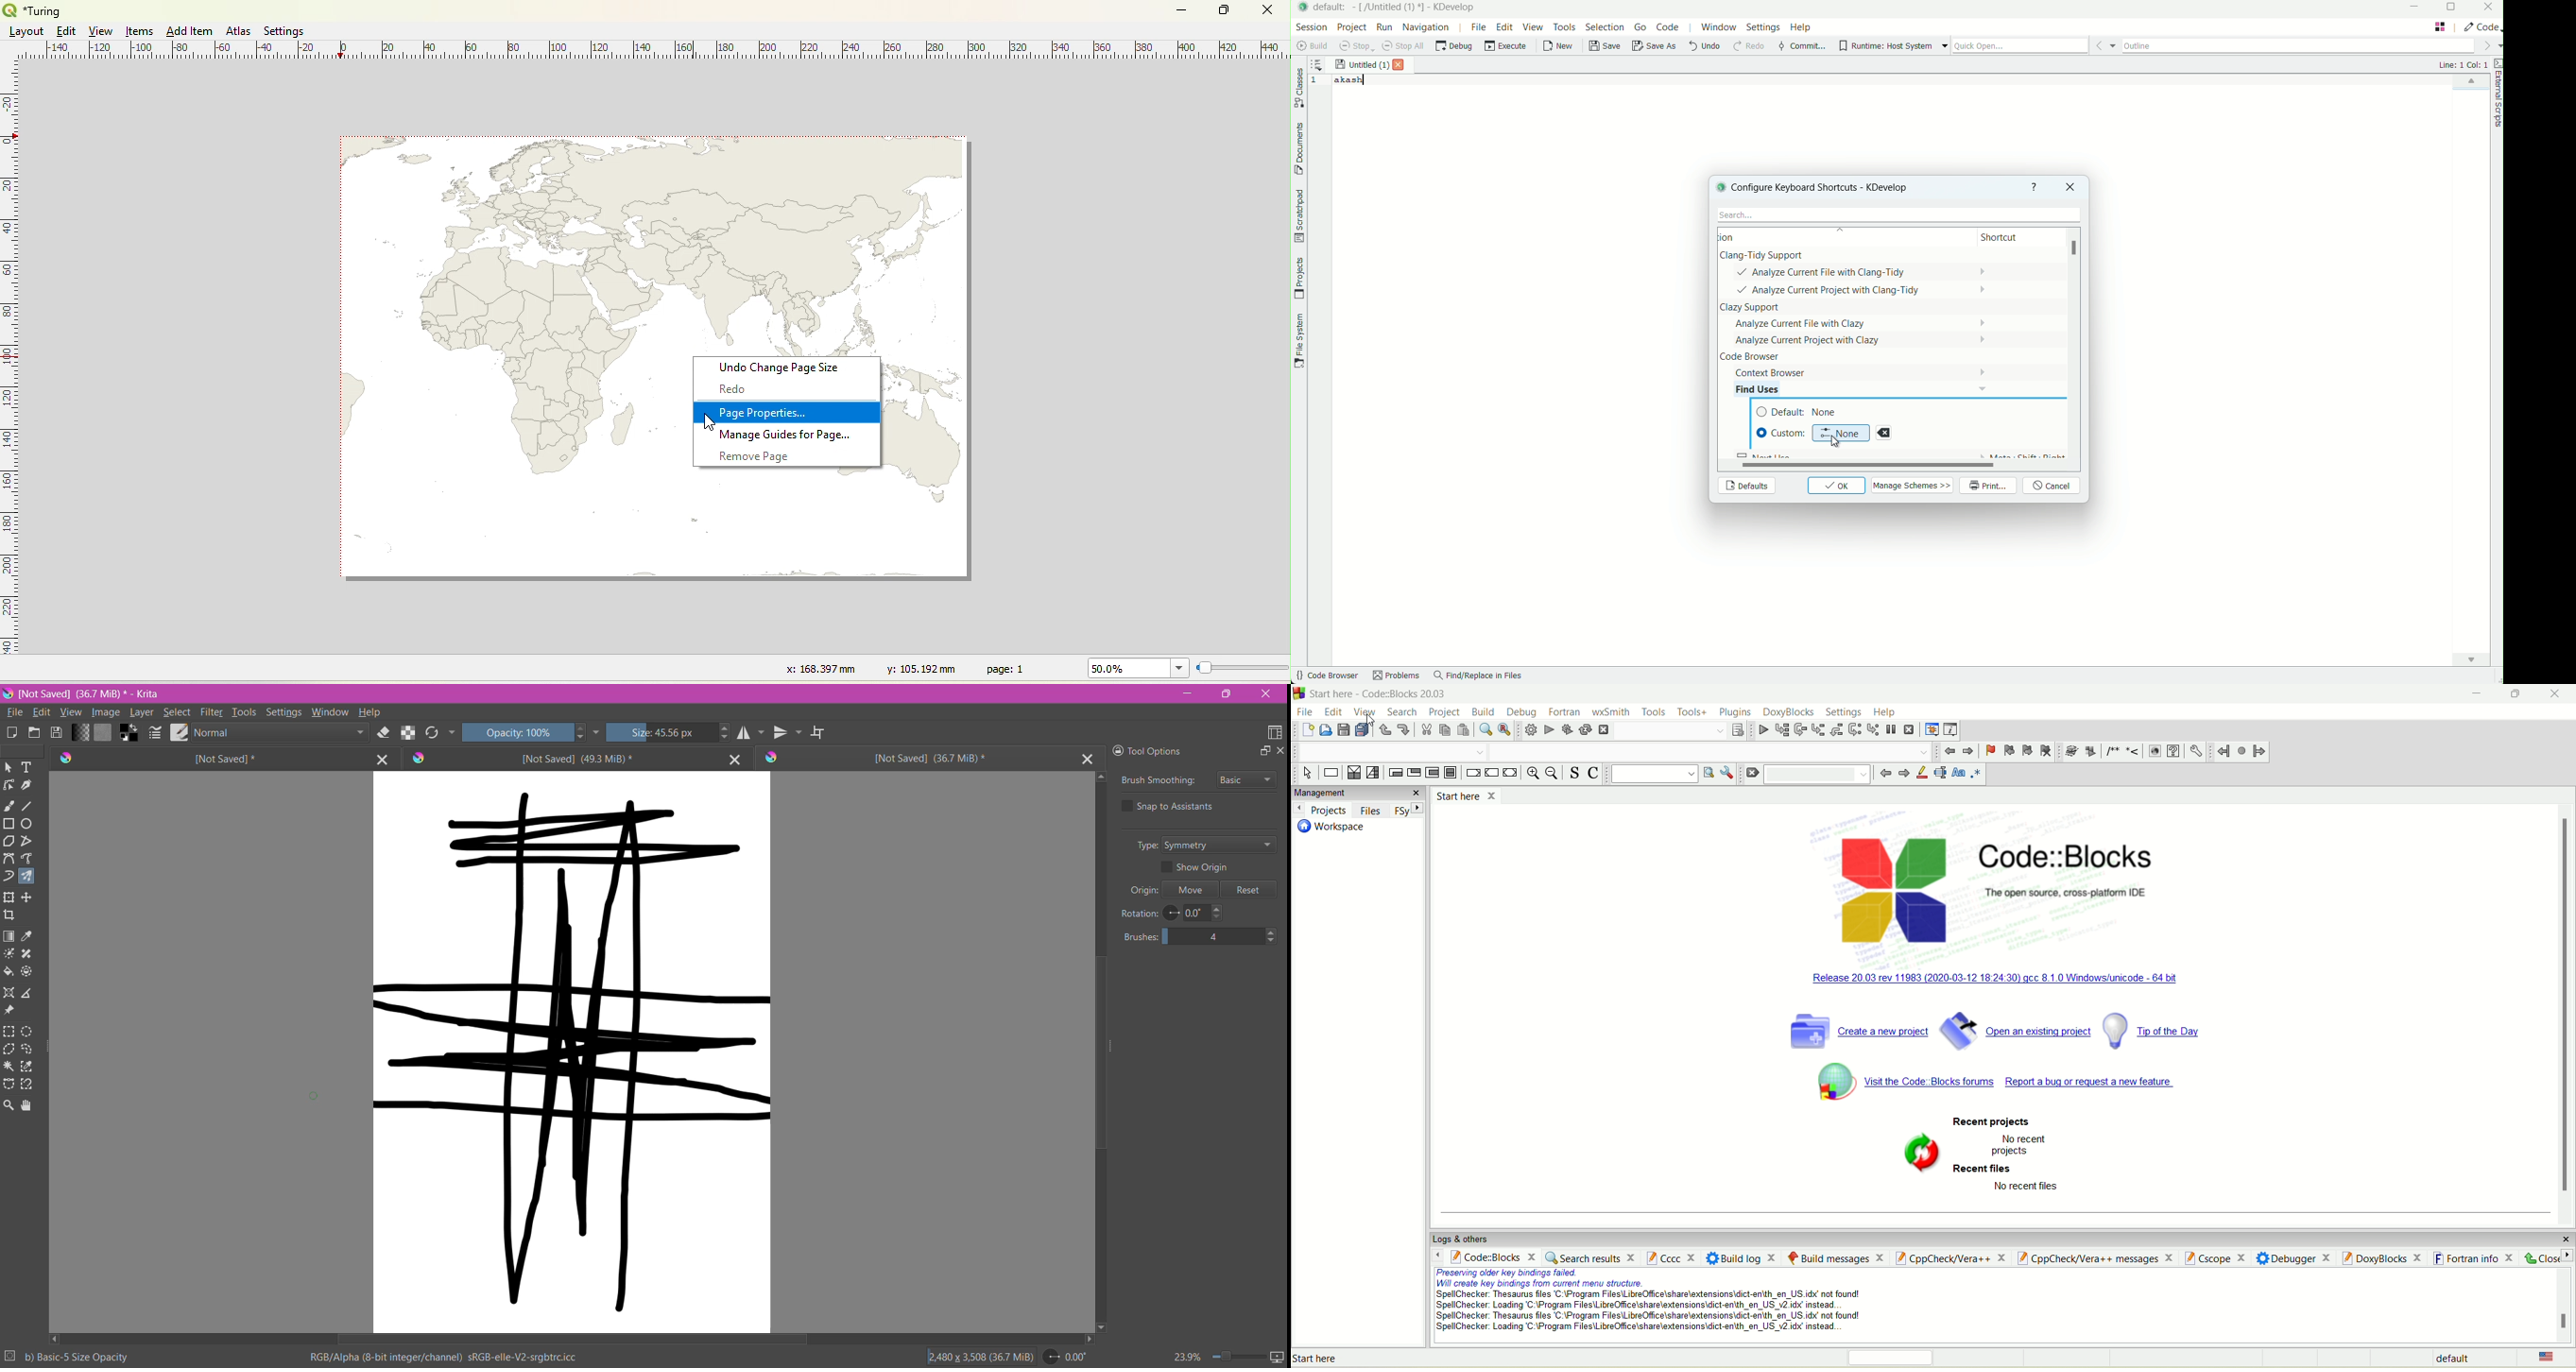 This screenshot has width=2576, height=1372. What do you see at coordinates (1140, 891) in the screenshot?
I see `Origin` at bounding box center [1140, 891].